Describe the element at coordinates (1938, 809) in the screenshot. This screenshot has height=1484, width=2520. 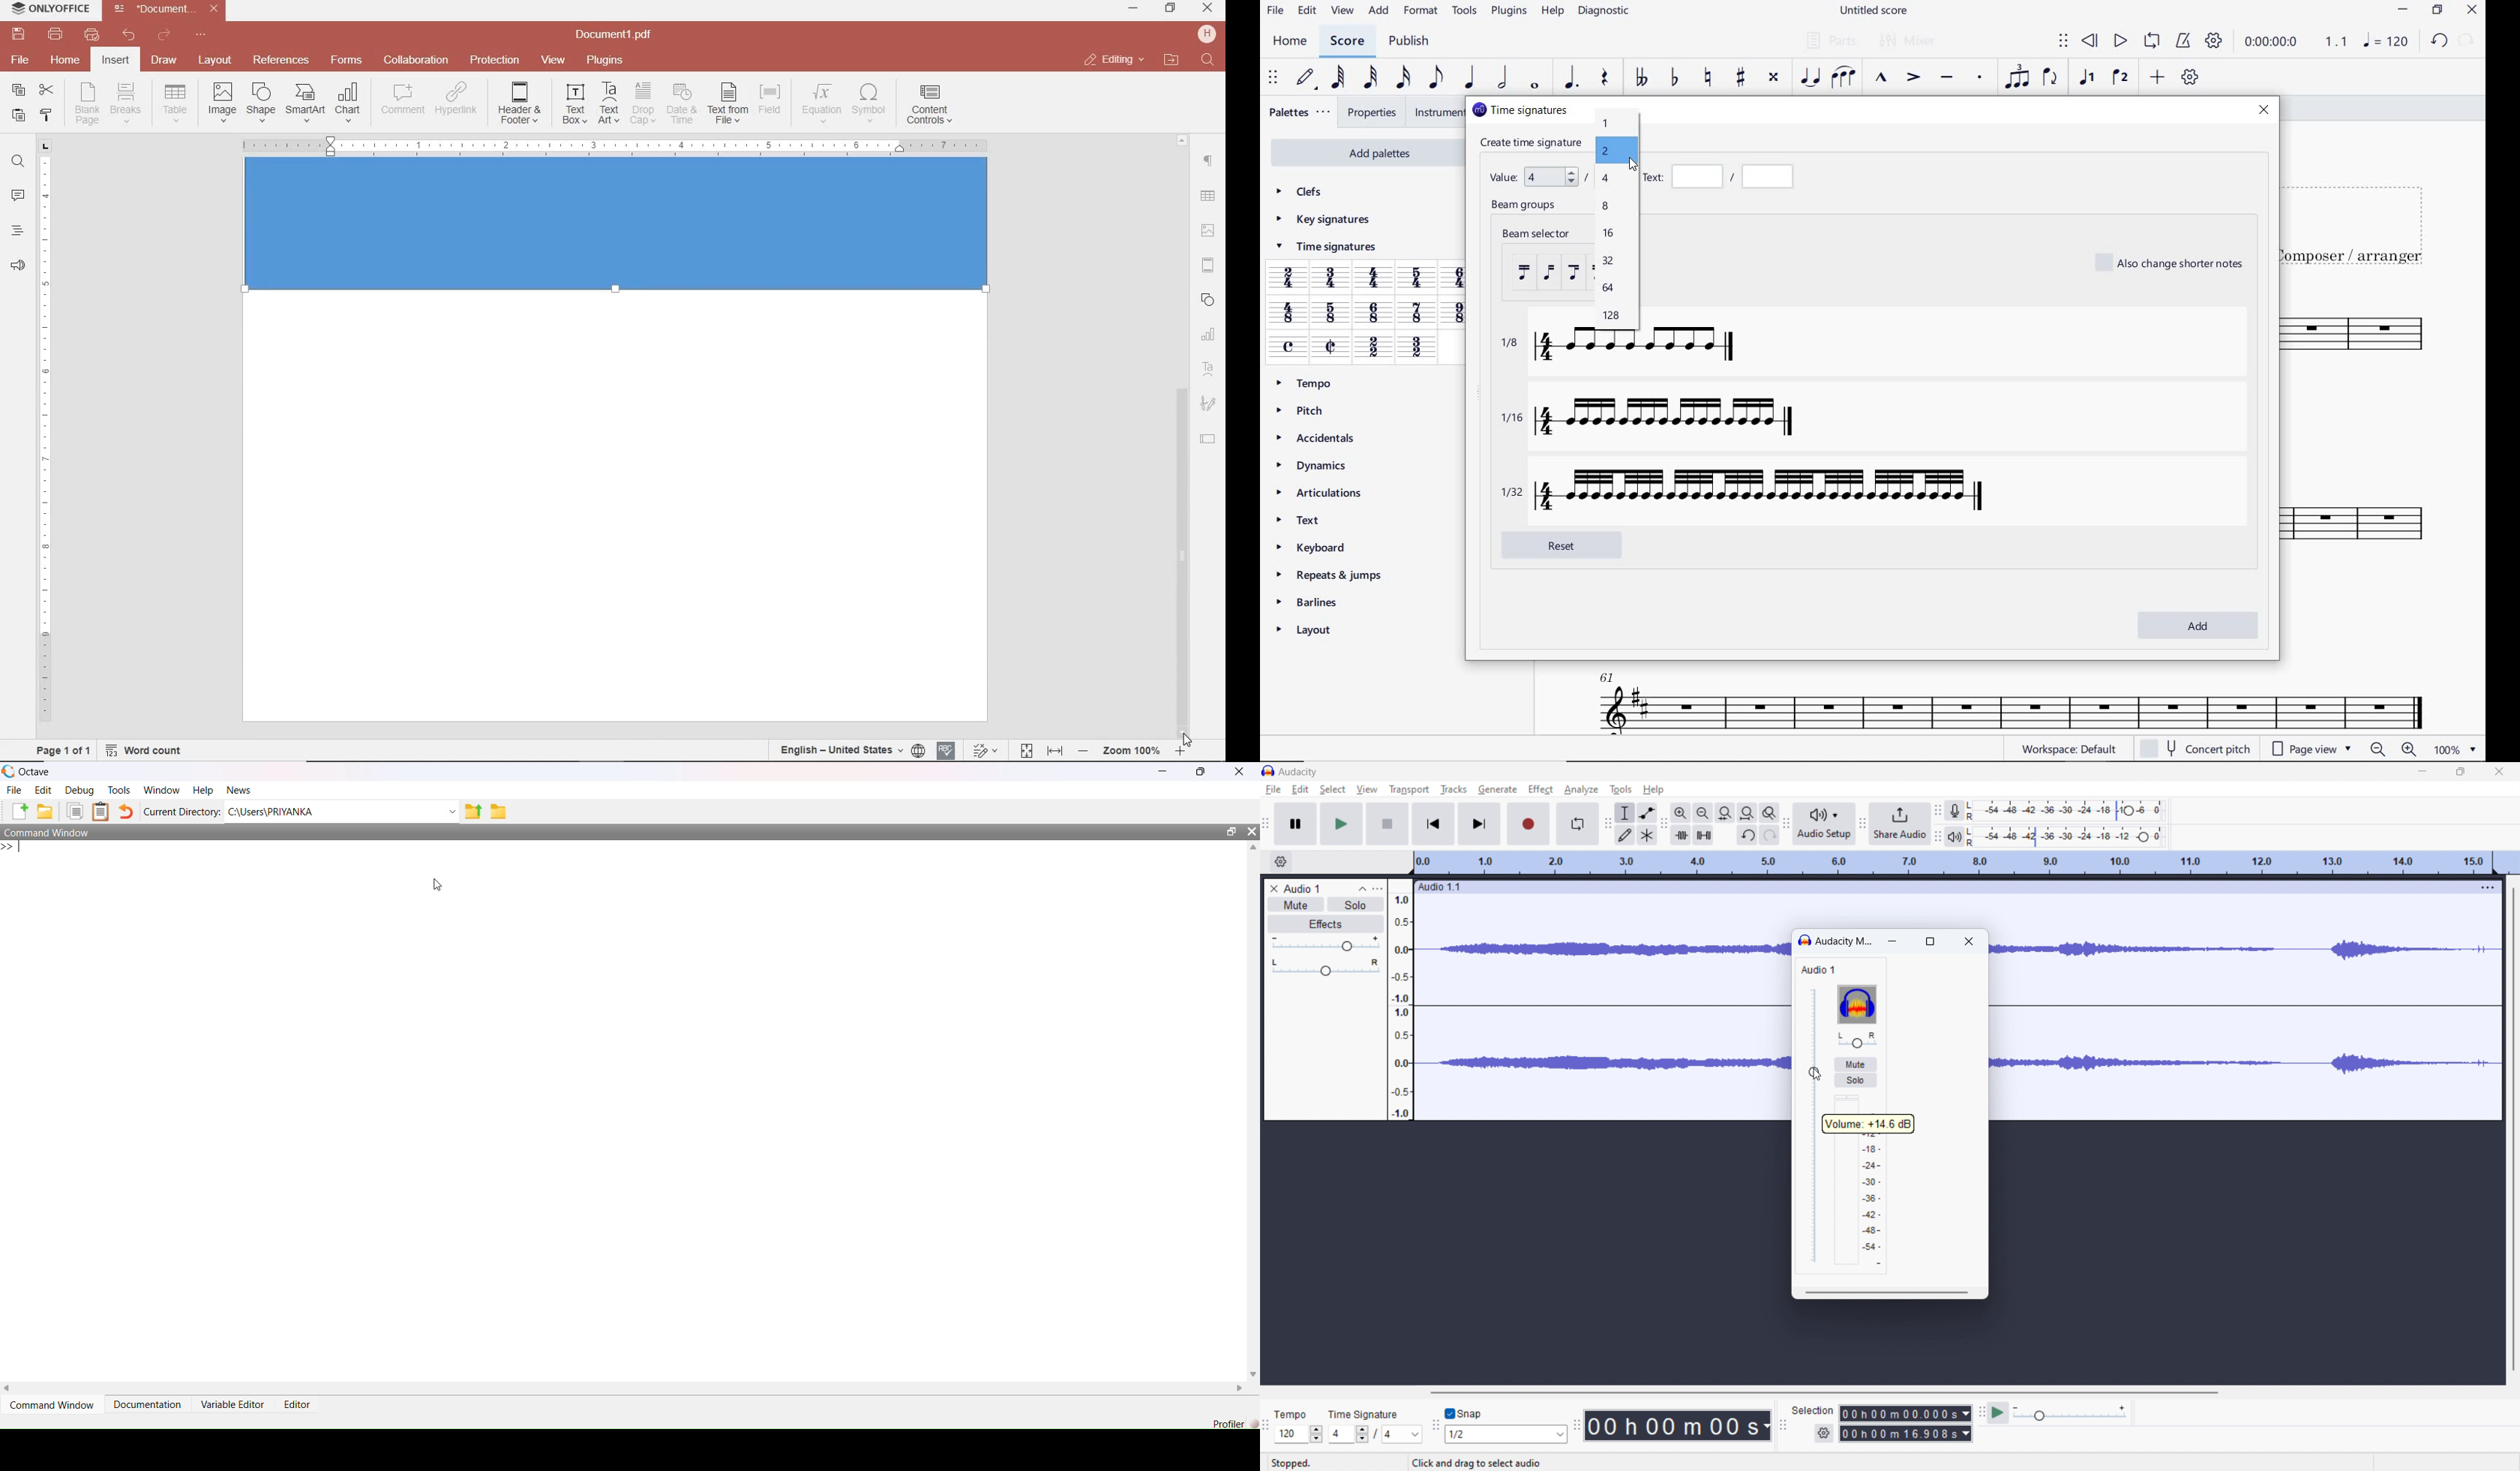
I see `recording meter toolbar` at that location.